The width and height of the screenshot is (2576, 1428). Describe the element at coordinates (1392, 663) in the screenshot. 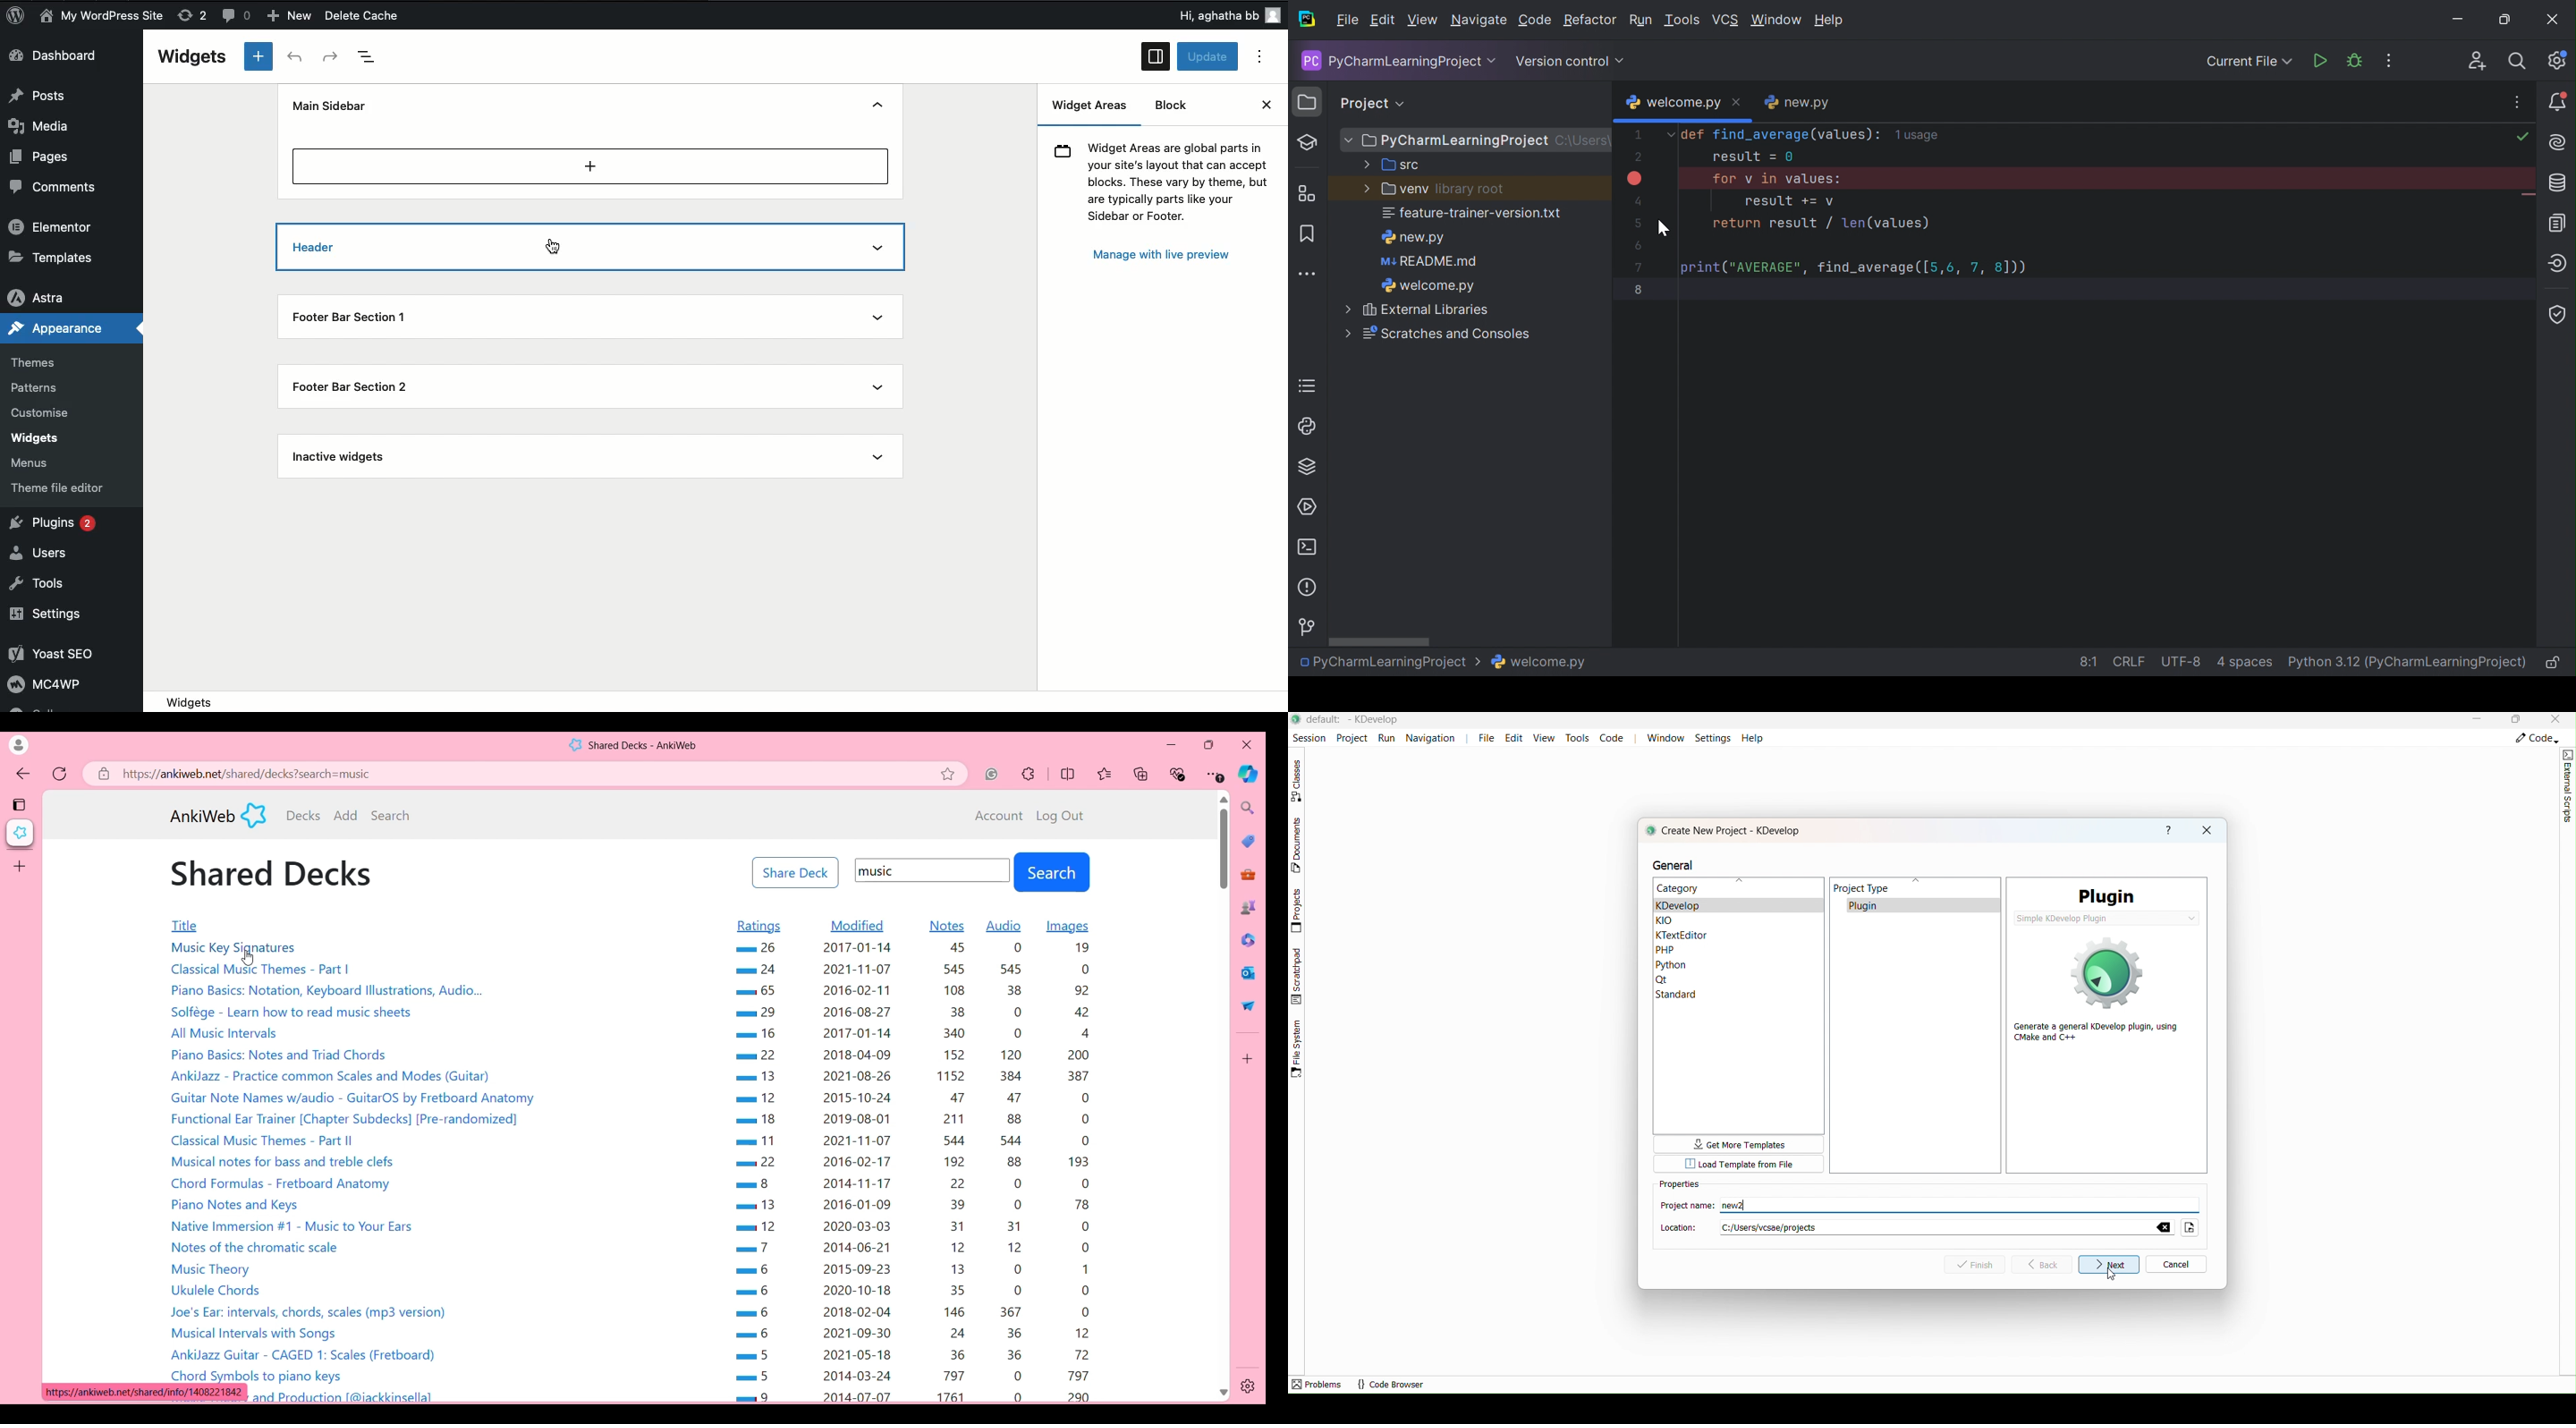

I see `PyCharmLearningProject` at that location.